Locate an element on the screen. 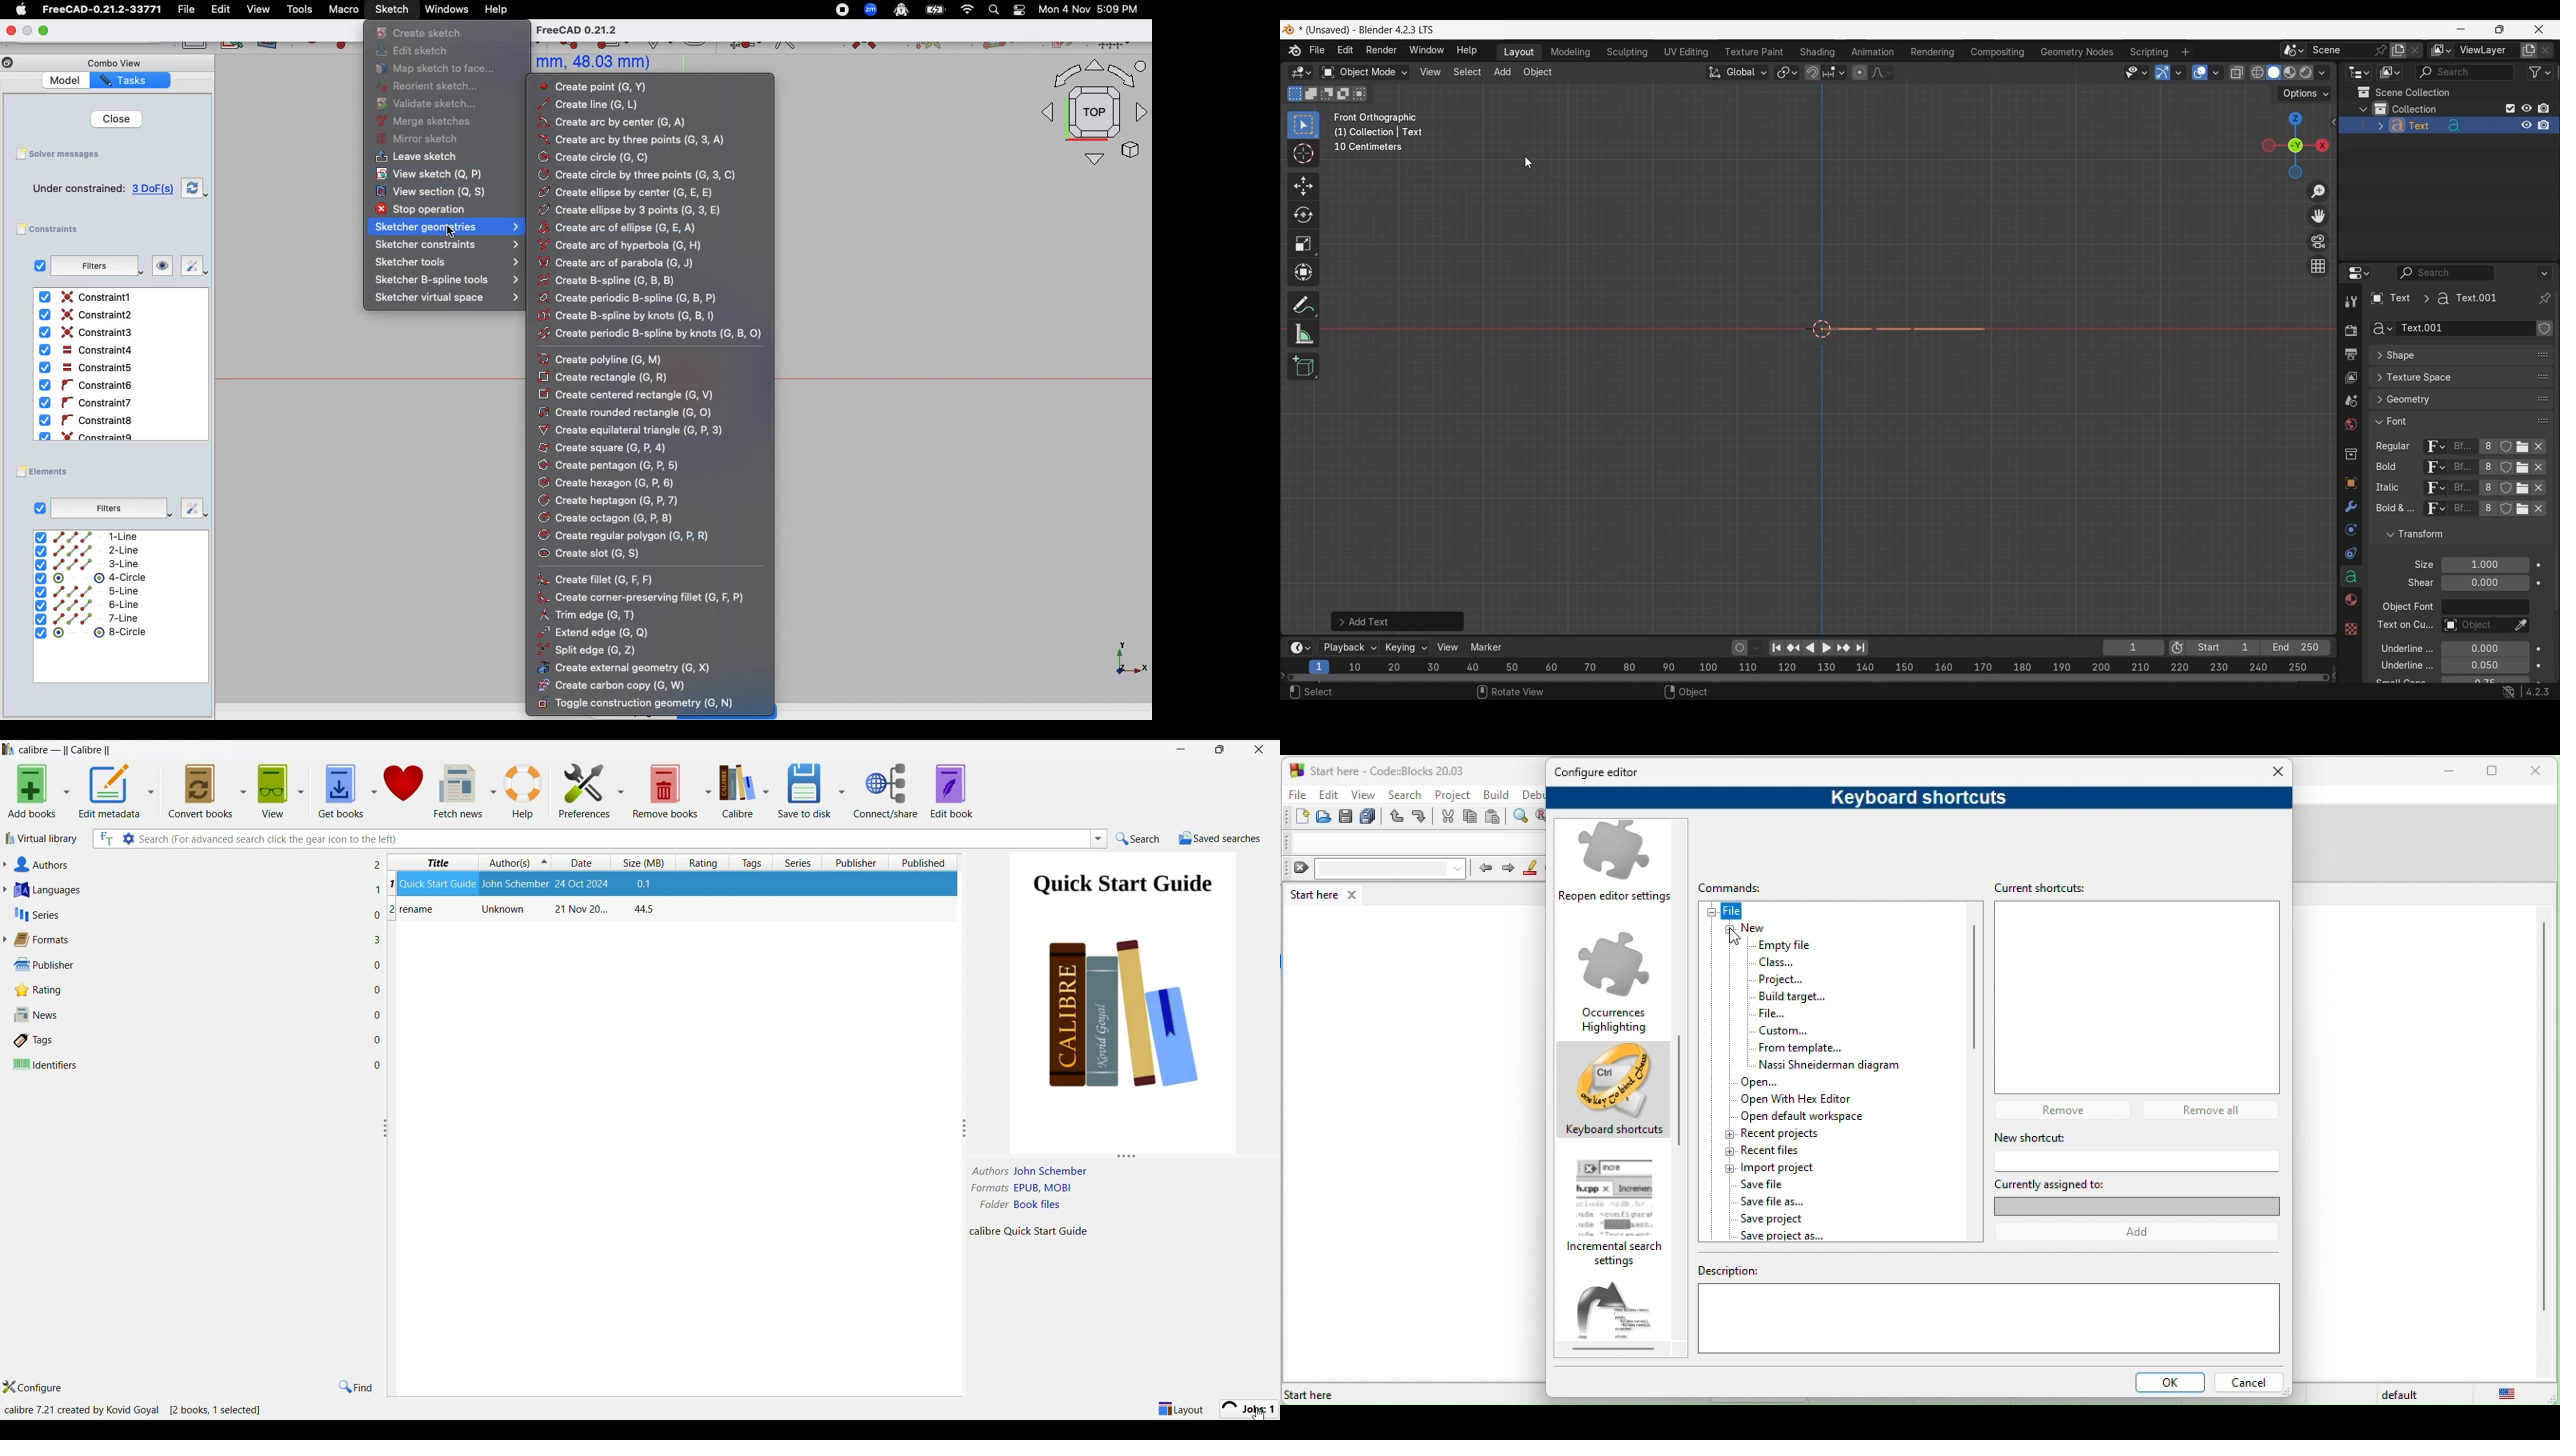 This screenshot has width=2576, height=1456. Preferences is located at coordinates (585, 791).